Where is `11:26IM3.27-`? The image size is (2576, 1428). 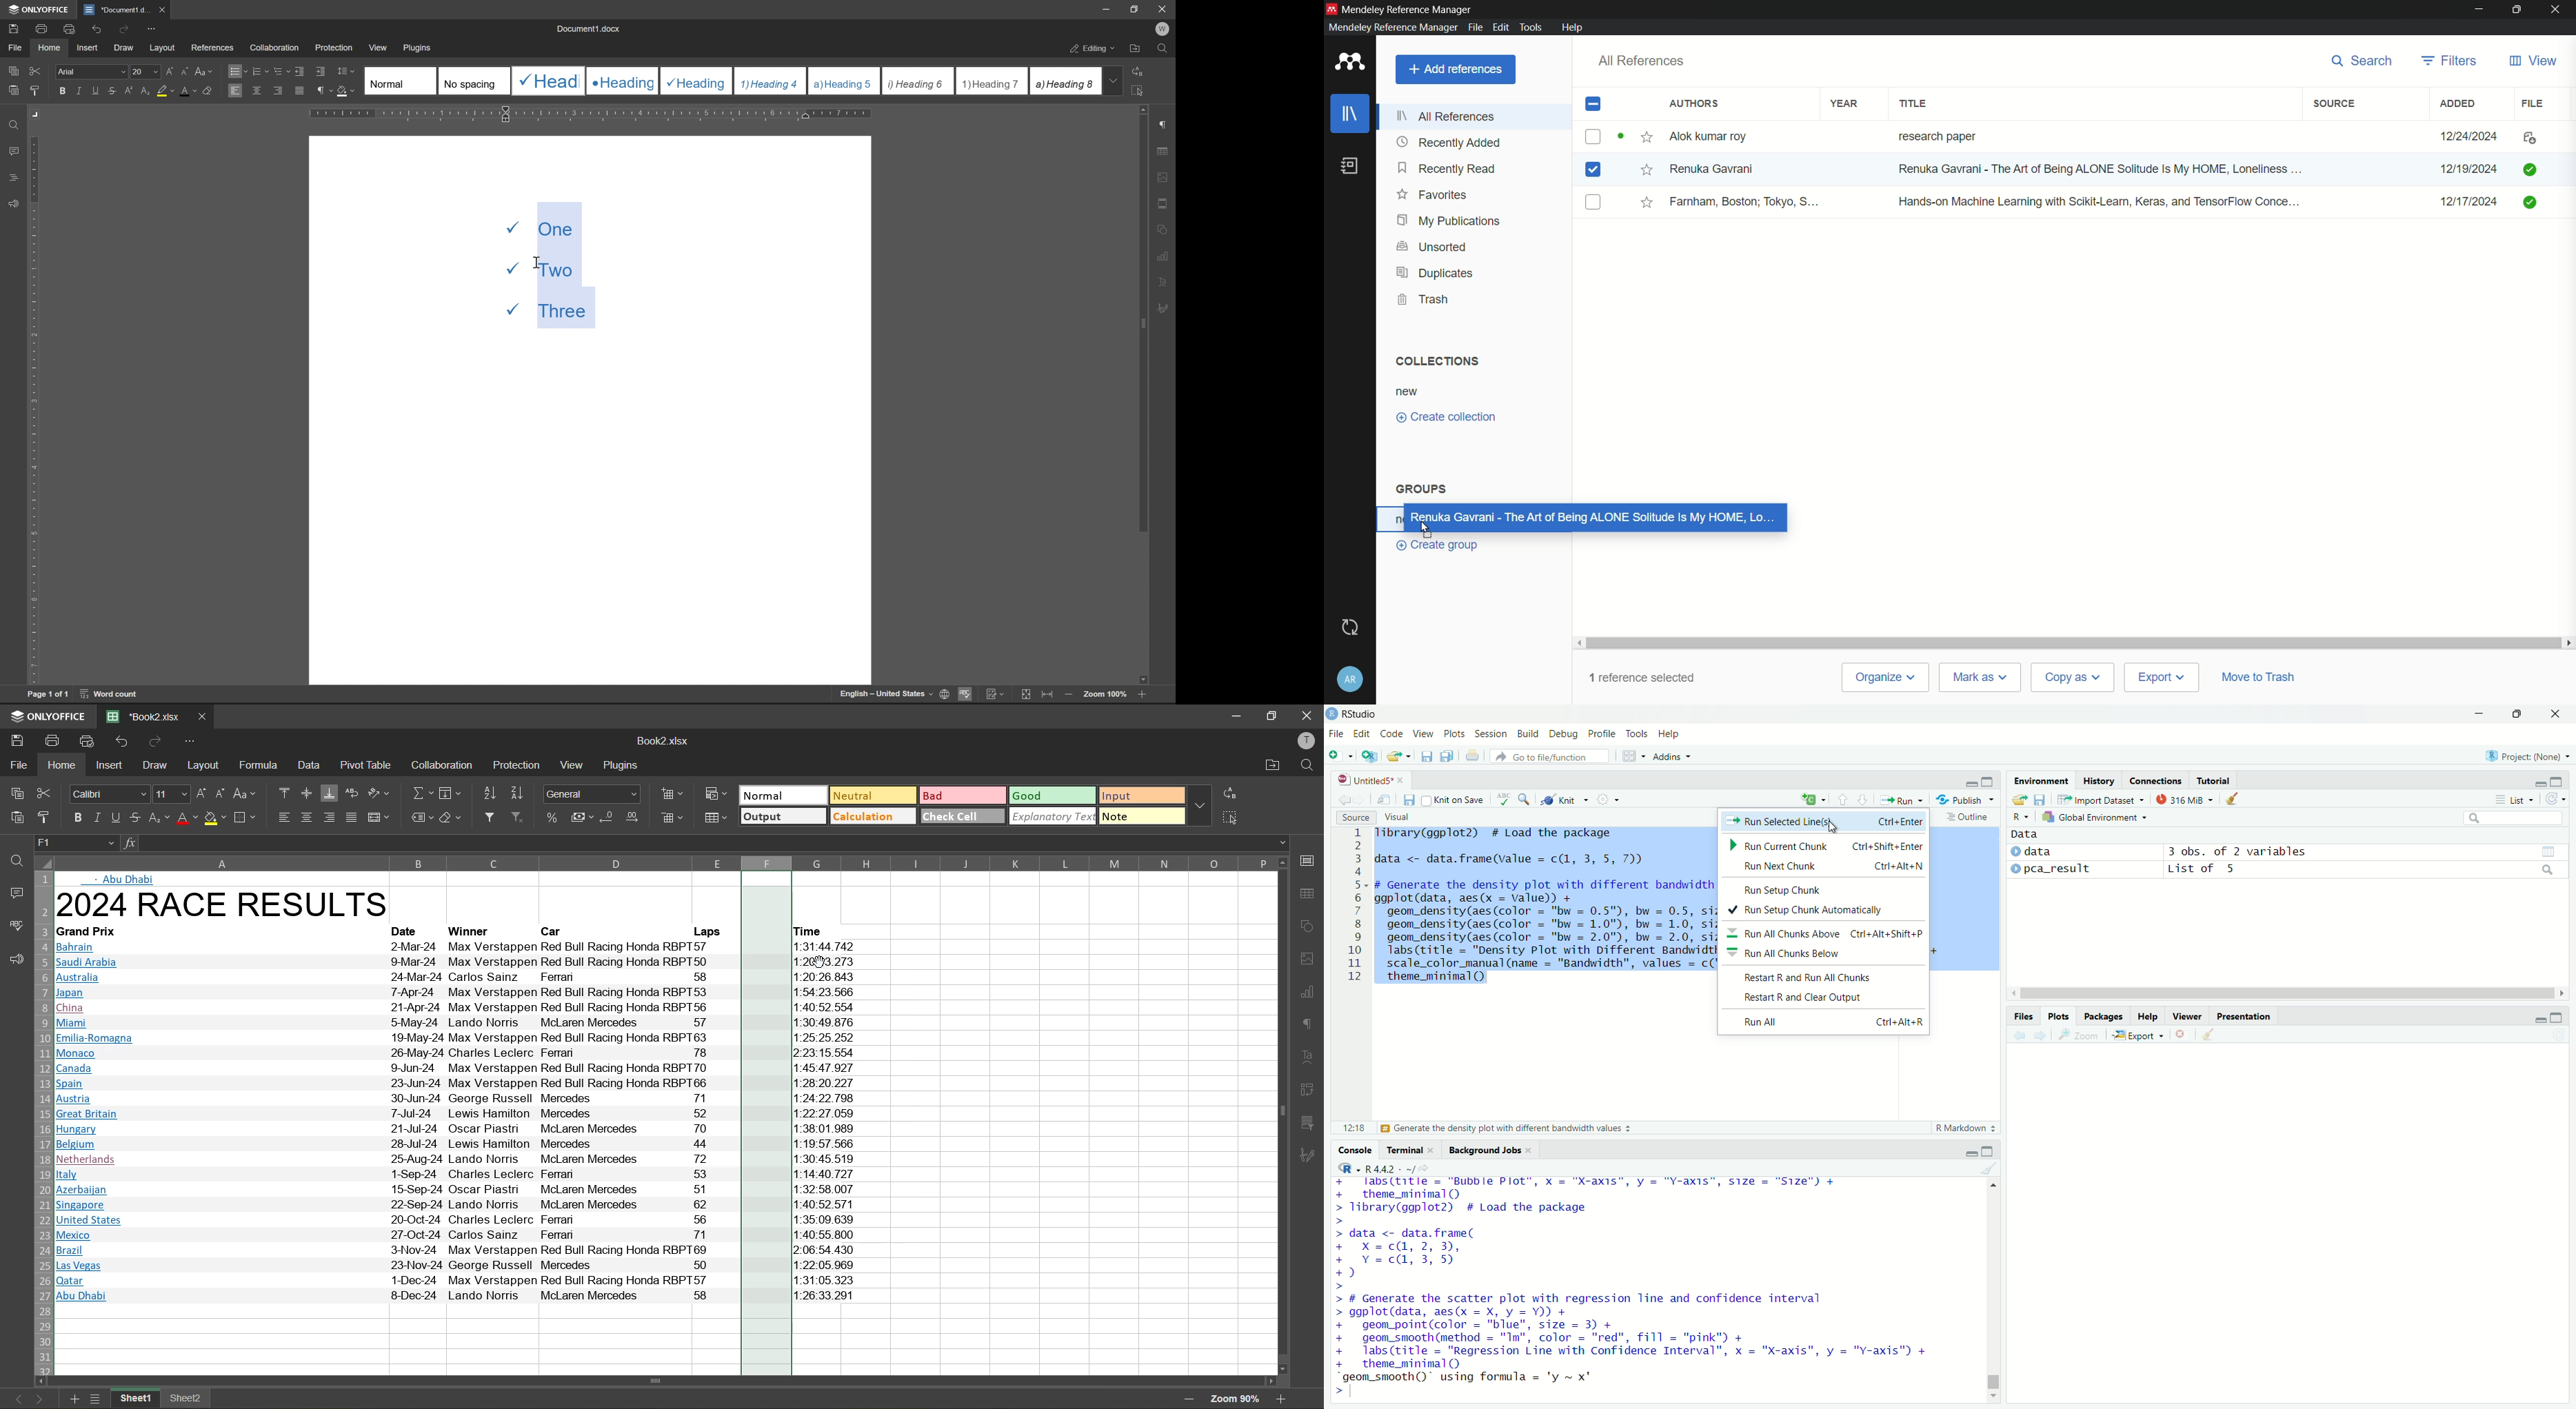
11:26IM3.27- is located at coordinates (823, 962).